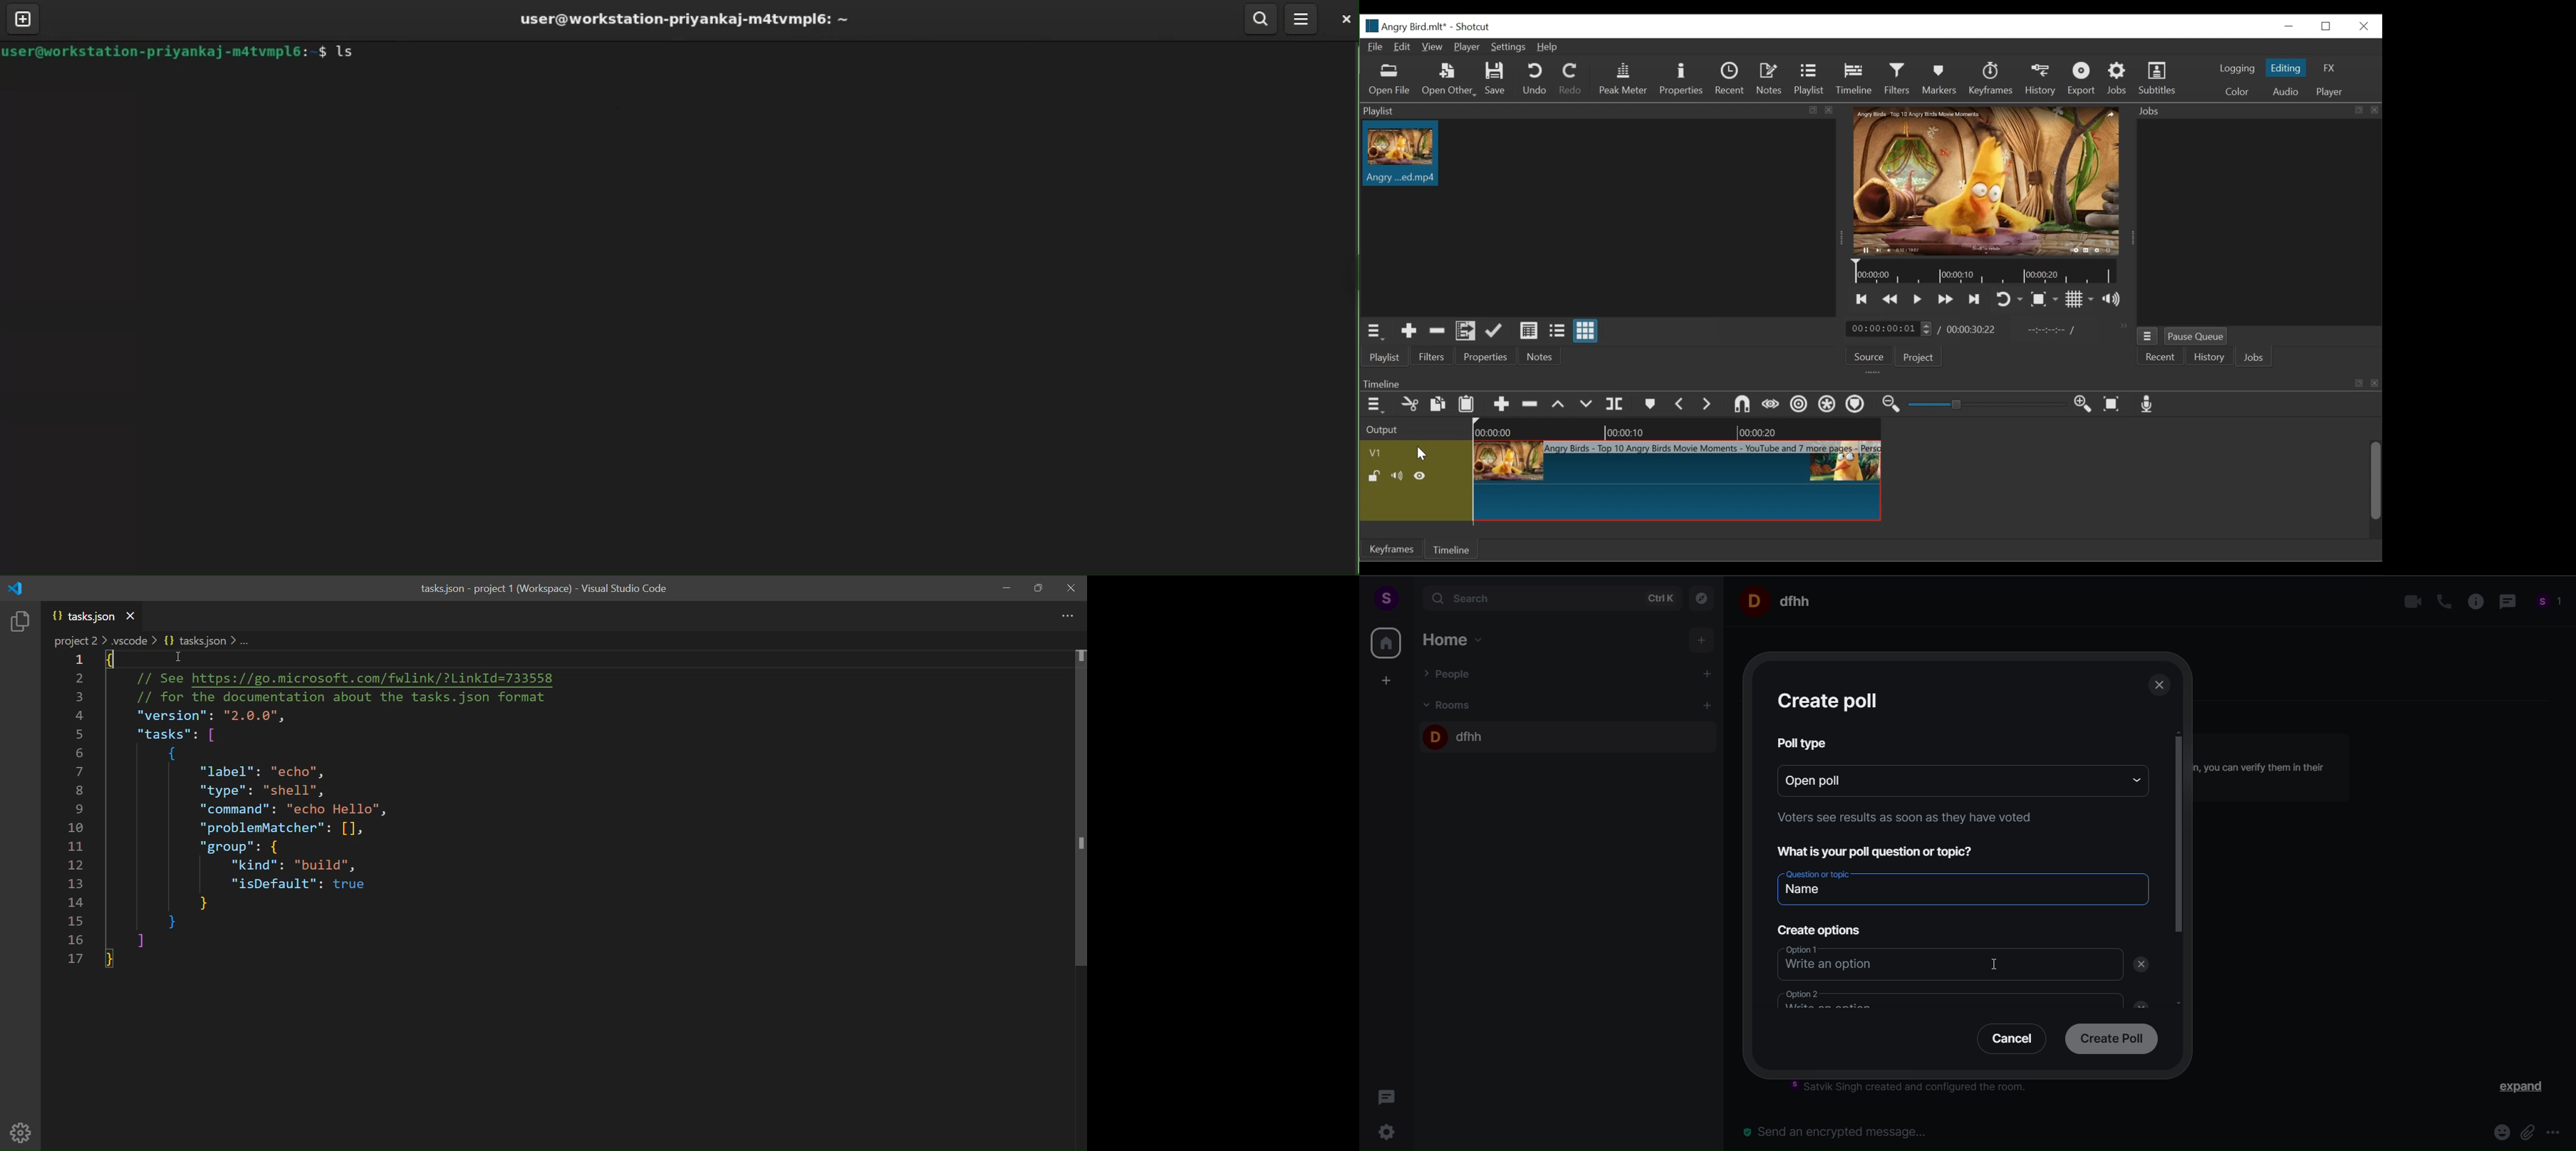 This screenshot has width=2576, height=1176. Describe the element at coordinates (1409, 405) in the screenshot. I see `Cut` at that location.